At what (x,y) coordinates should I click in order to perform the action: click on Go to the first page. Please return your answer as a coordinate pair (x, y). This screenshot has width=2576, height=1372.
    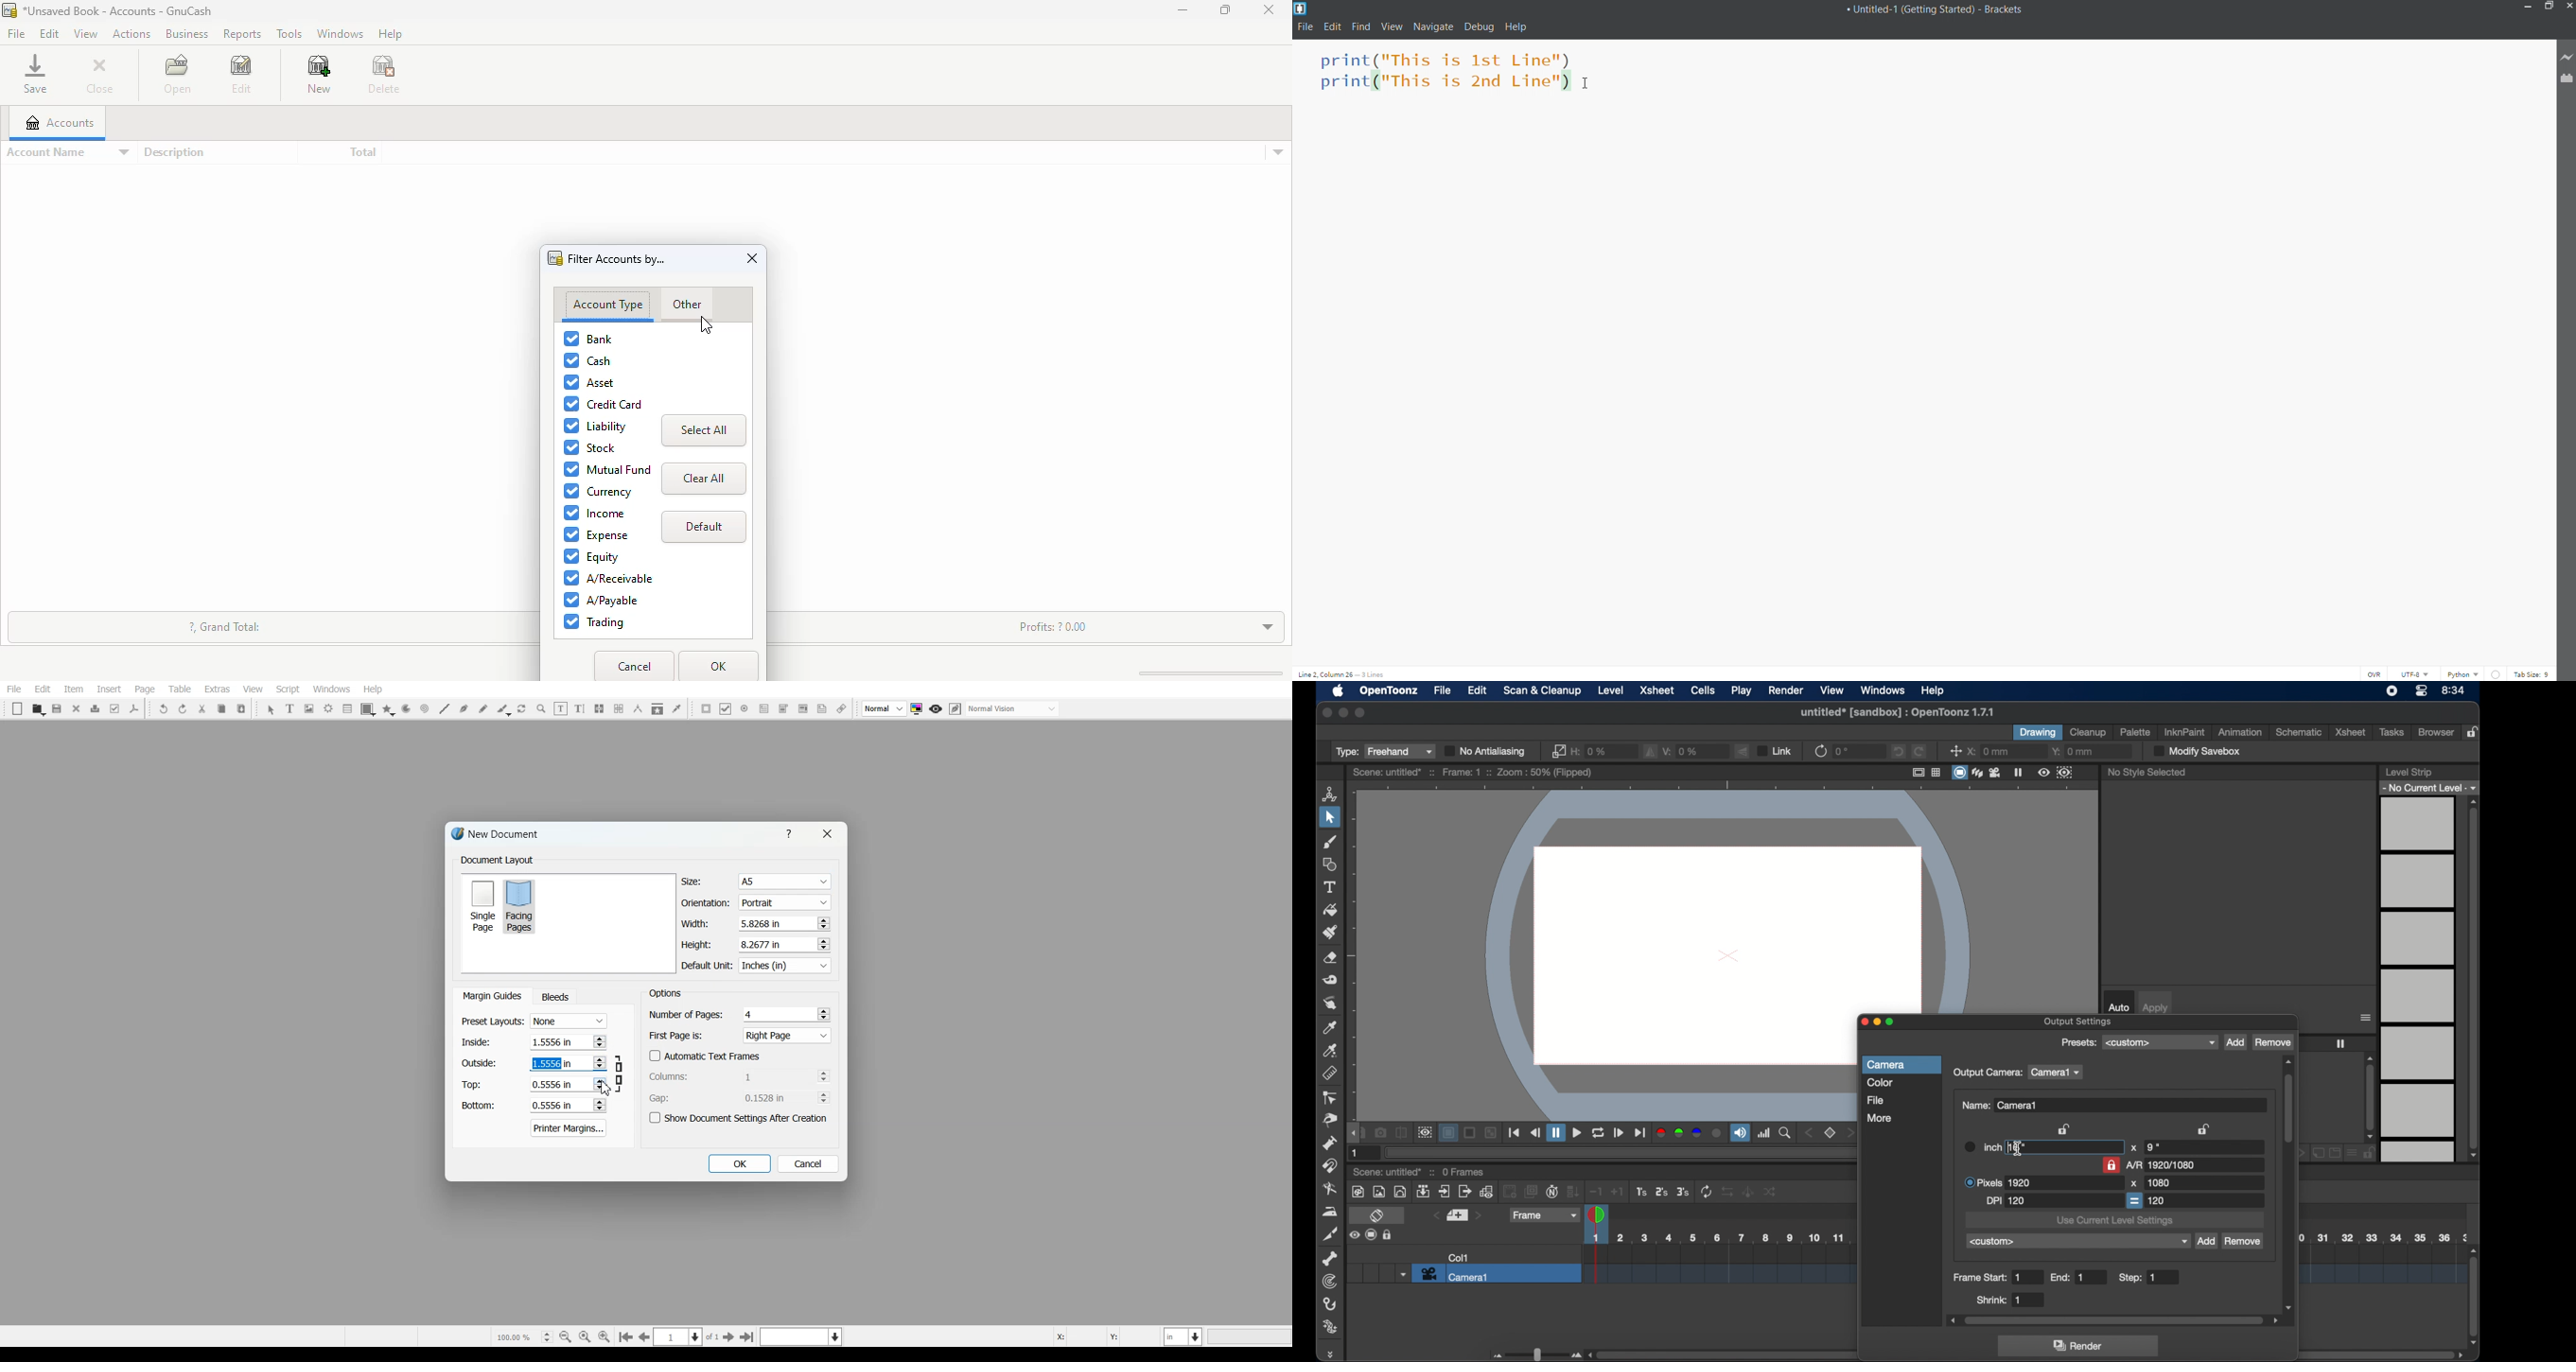
    Looking at the image, I should click on (625, 1338).